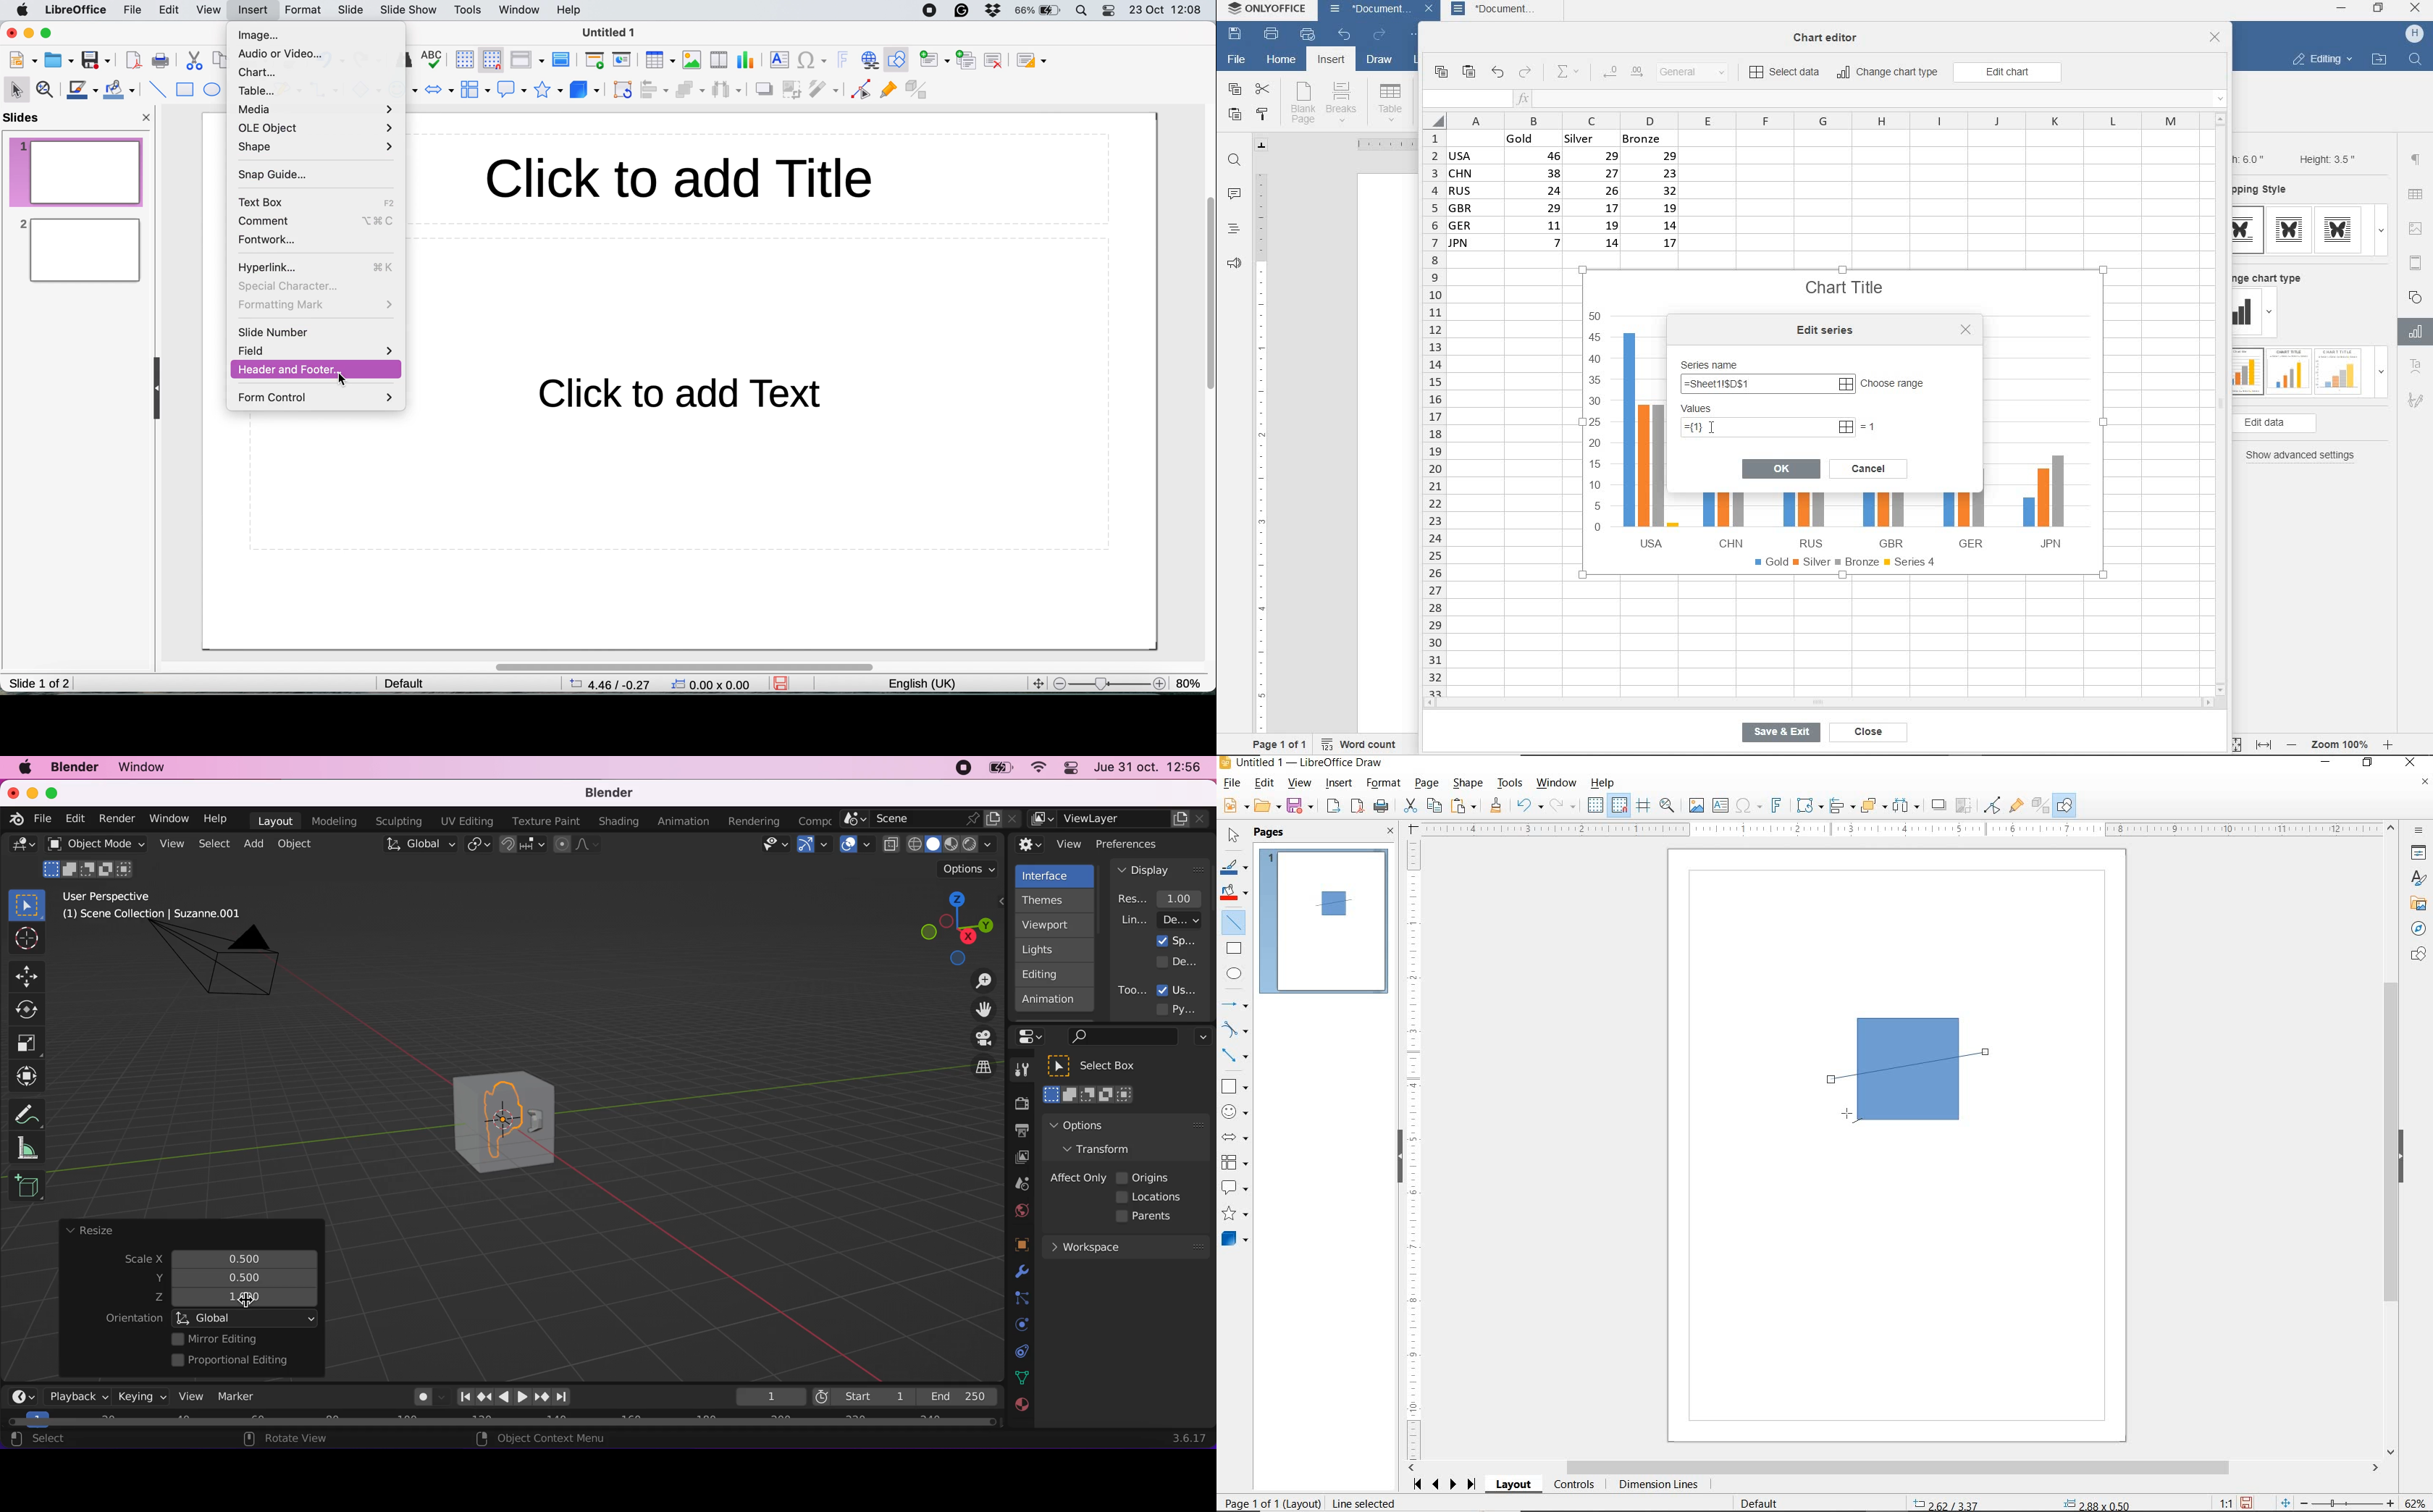 The width and height of the screenshot is (2436, 1512). Describe the element at coordinates (2415, 878) in the screenshot. I see `STYLES` at that location.